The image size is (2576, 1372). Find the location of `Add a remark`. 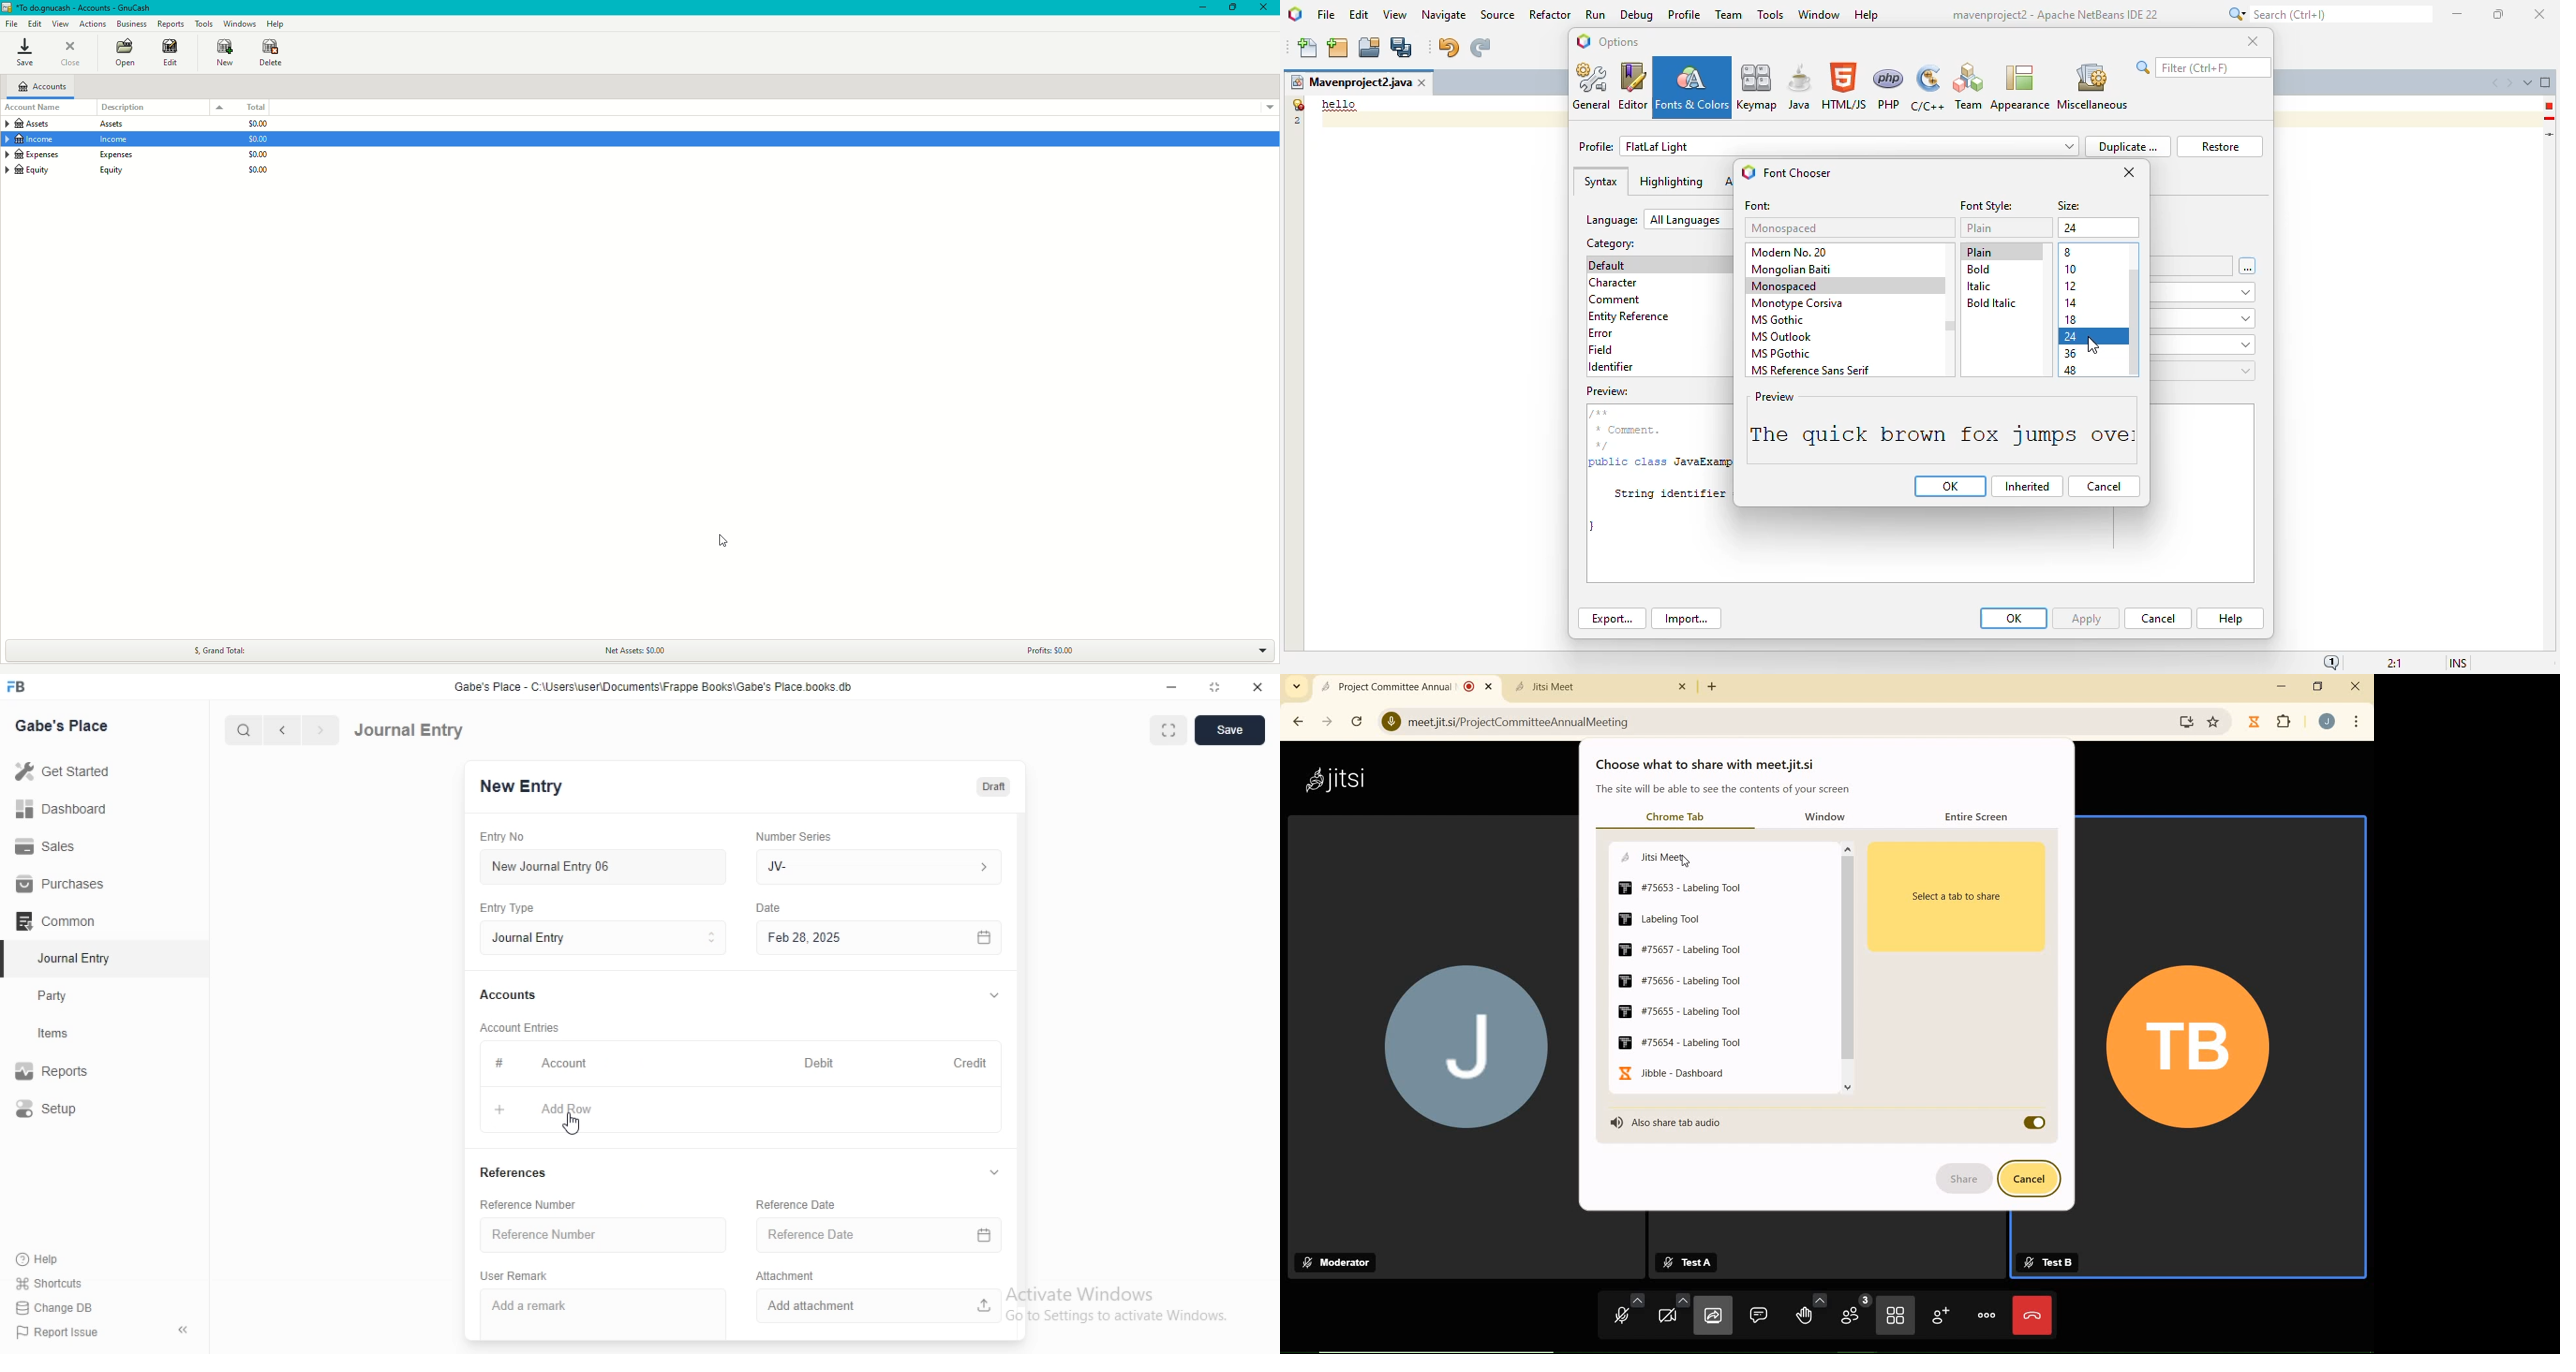

Add a remark is located at coordinates (606, 1310).